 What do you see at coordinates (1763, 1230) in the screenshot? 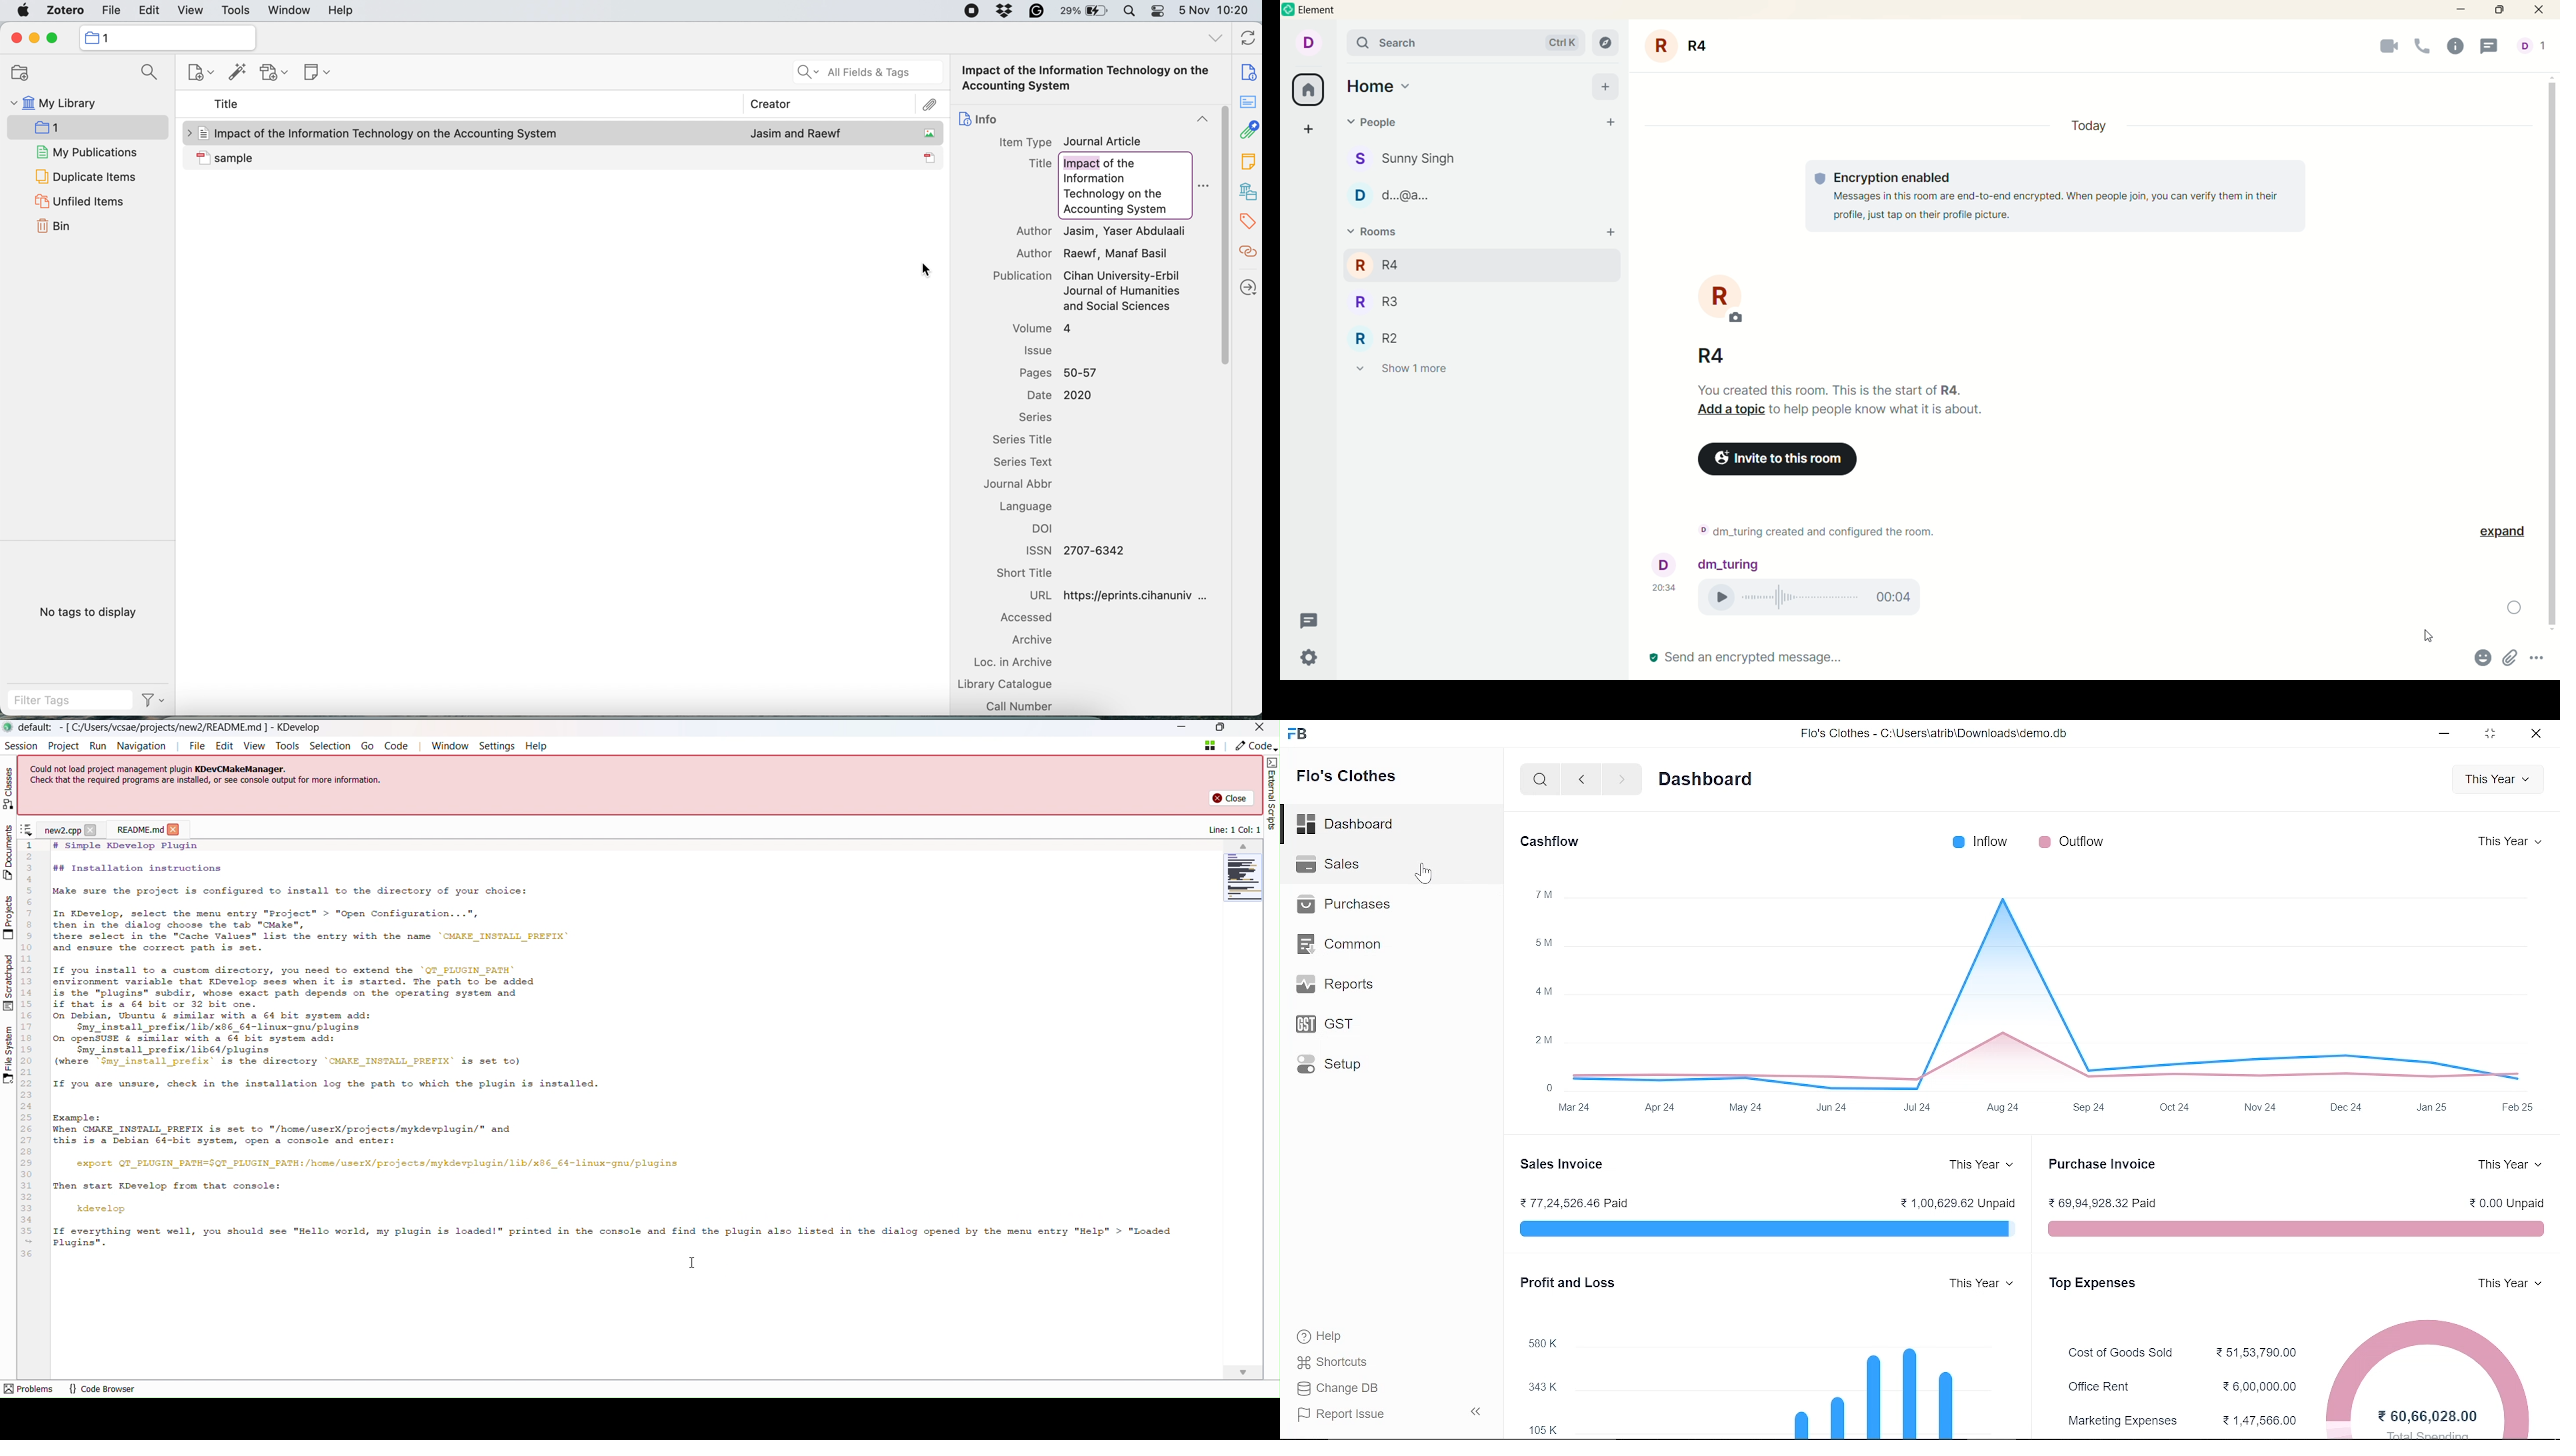
I see `Blue line` at bounding box center [1763, 1230].